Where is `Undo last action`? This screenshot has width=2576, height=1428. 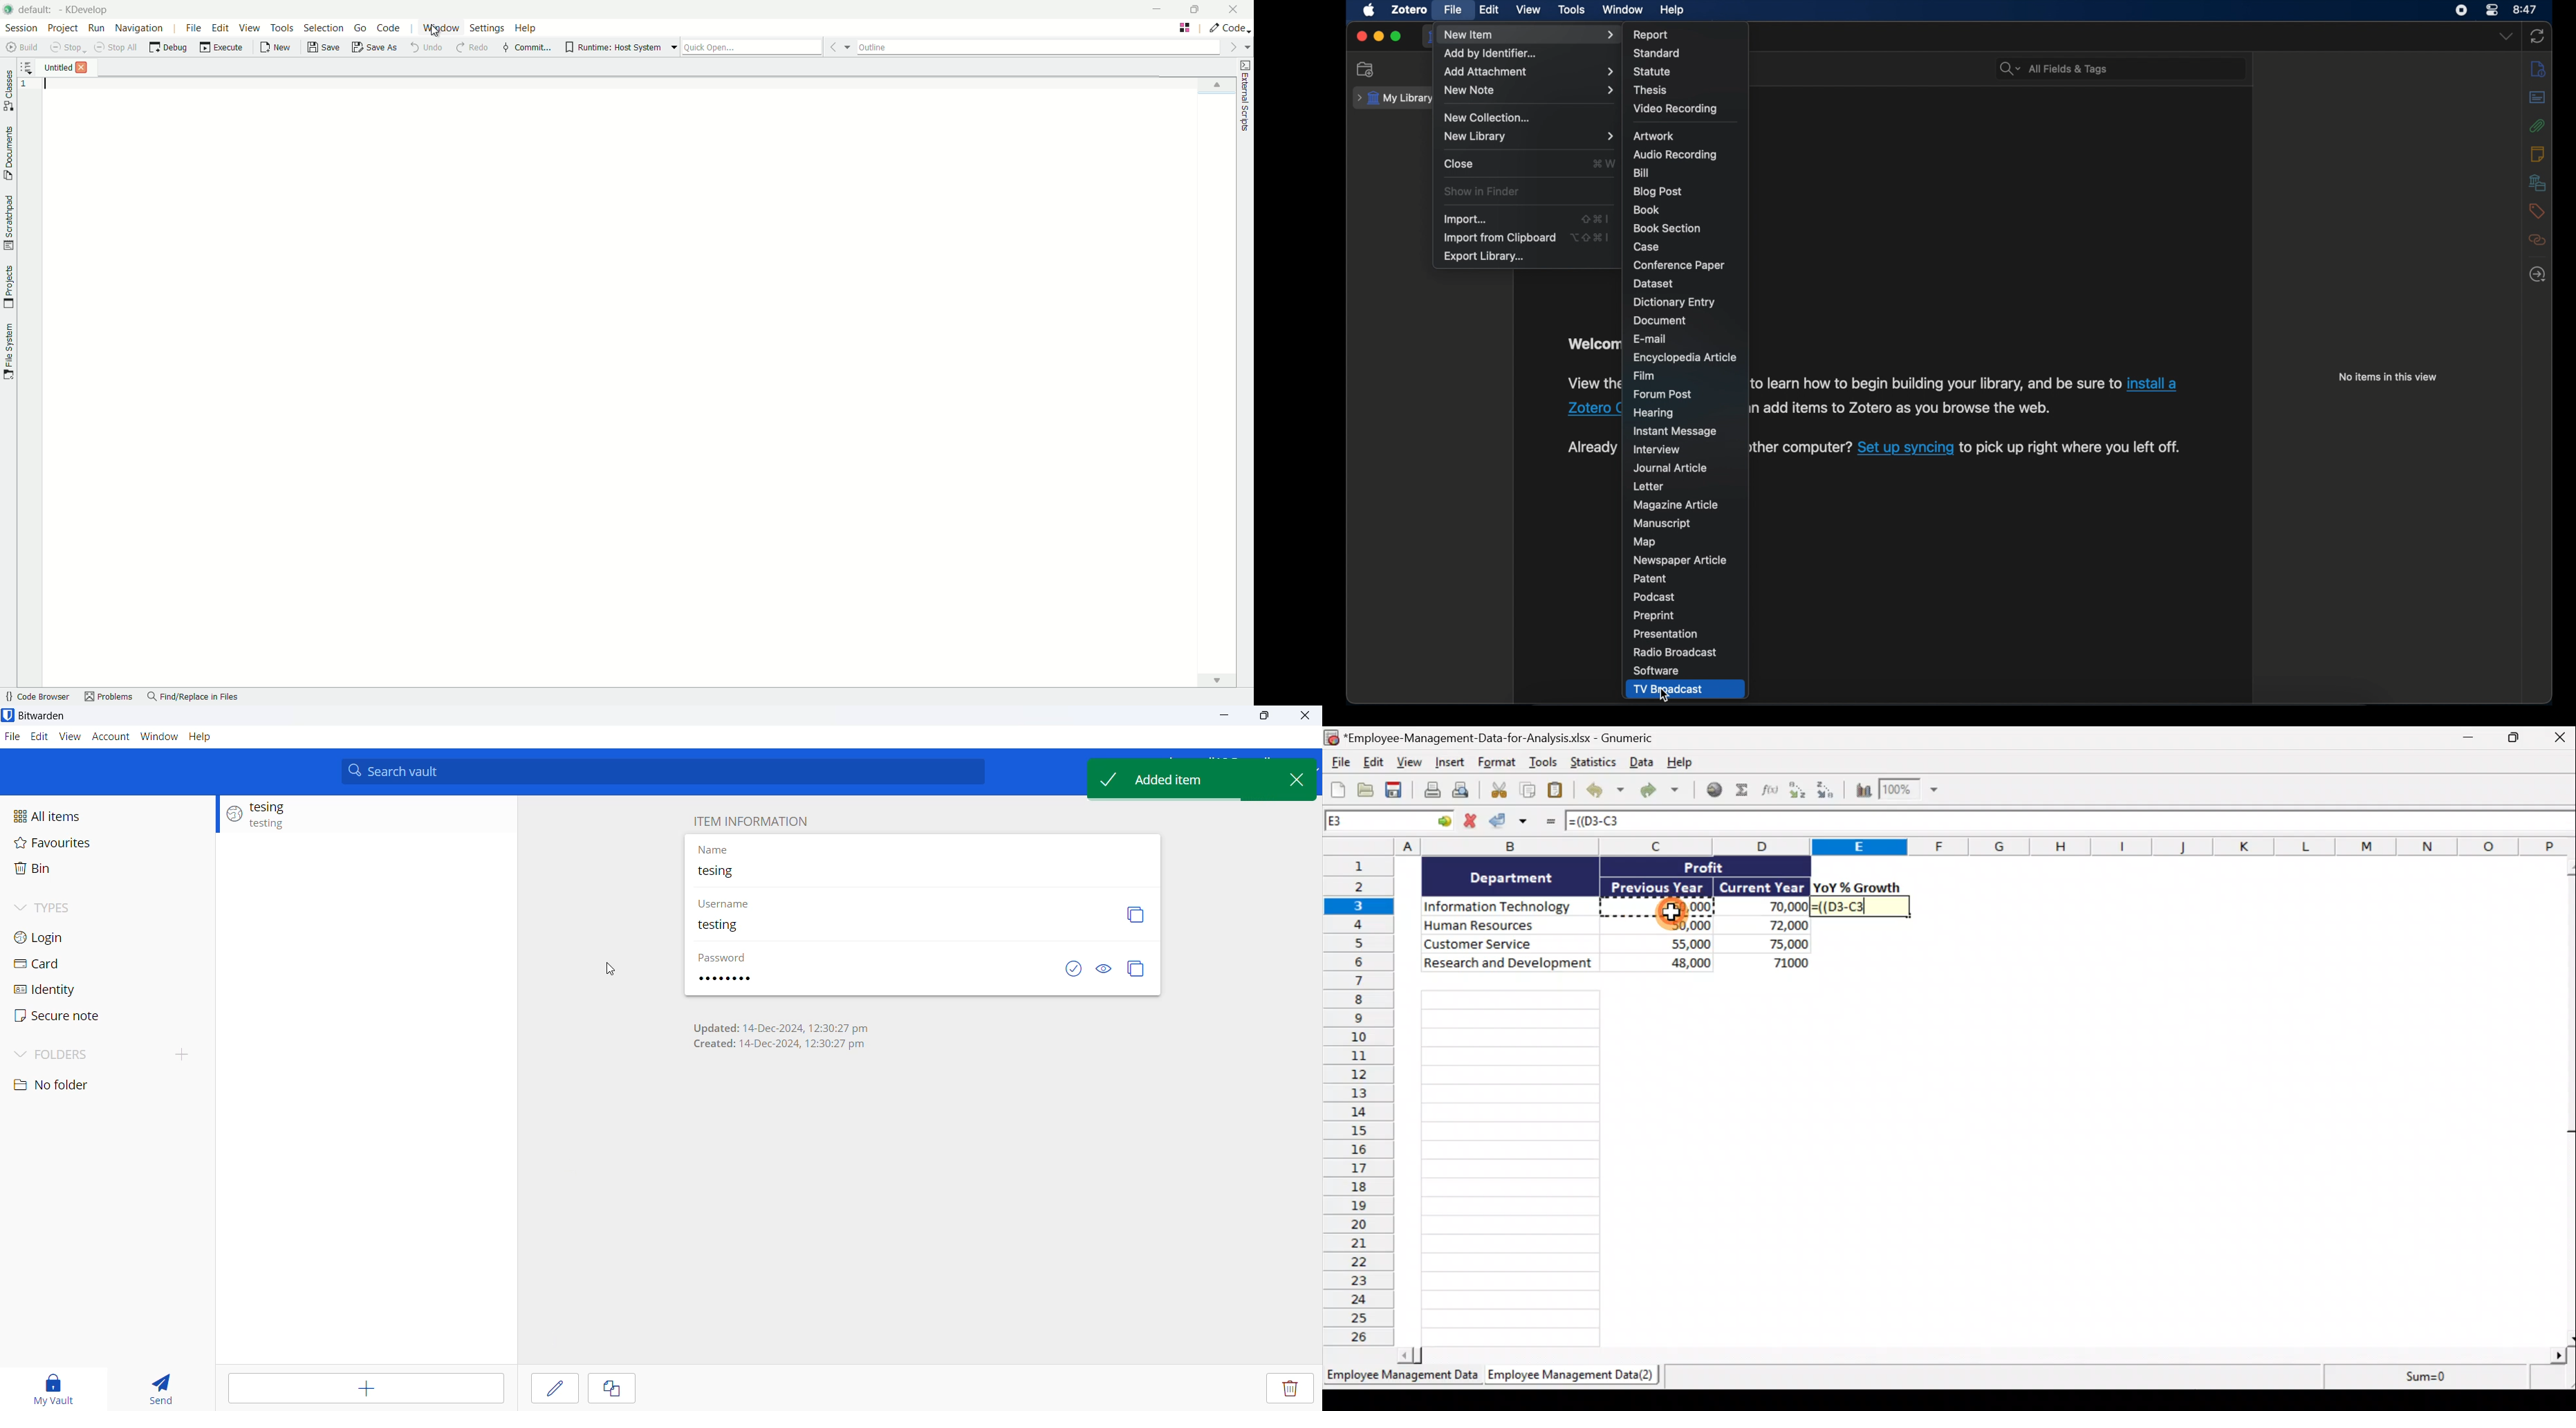
Undo last action is located at coordinates (1602, 791).